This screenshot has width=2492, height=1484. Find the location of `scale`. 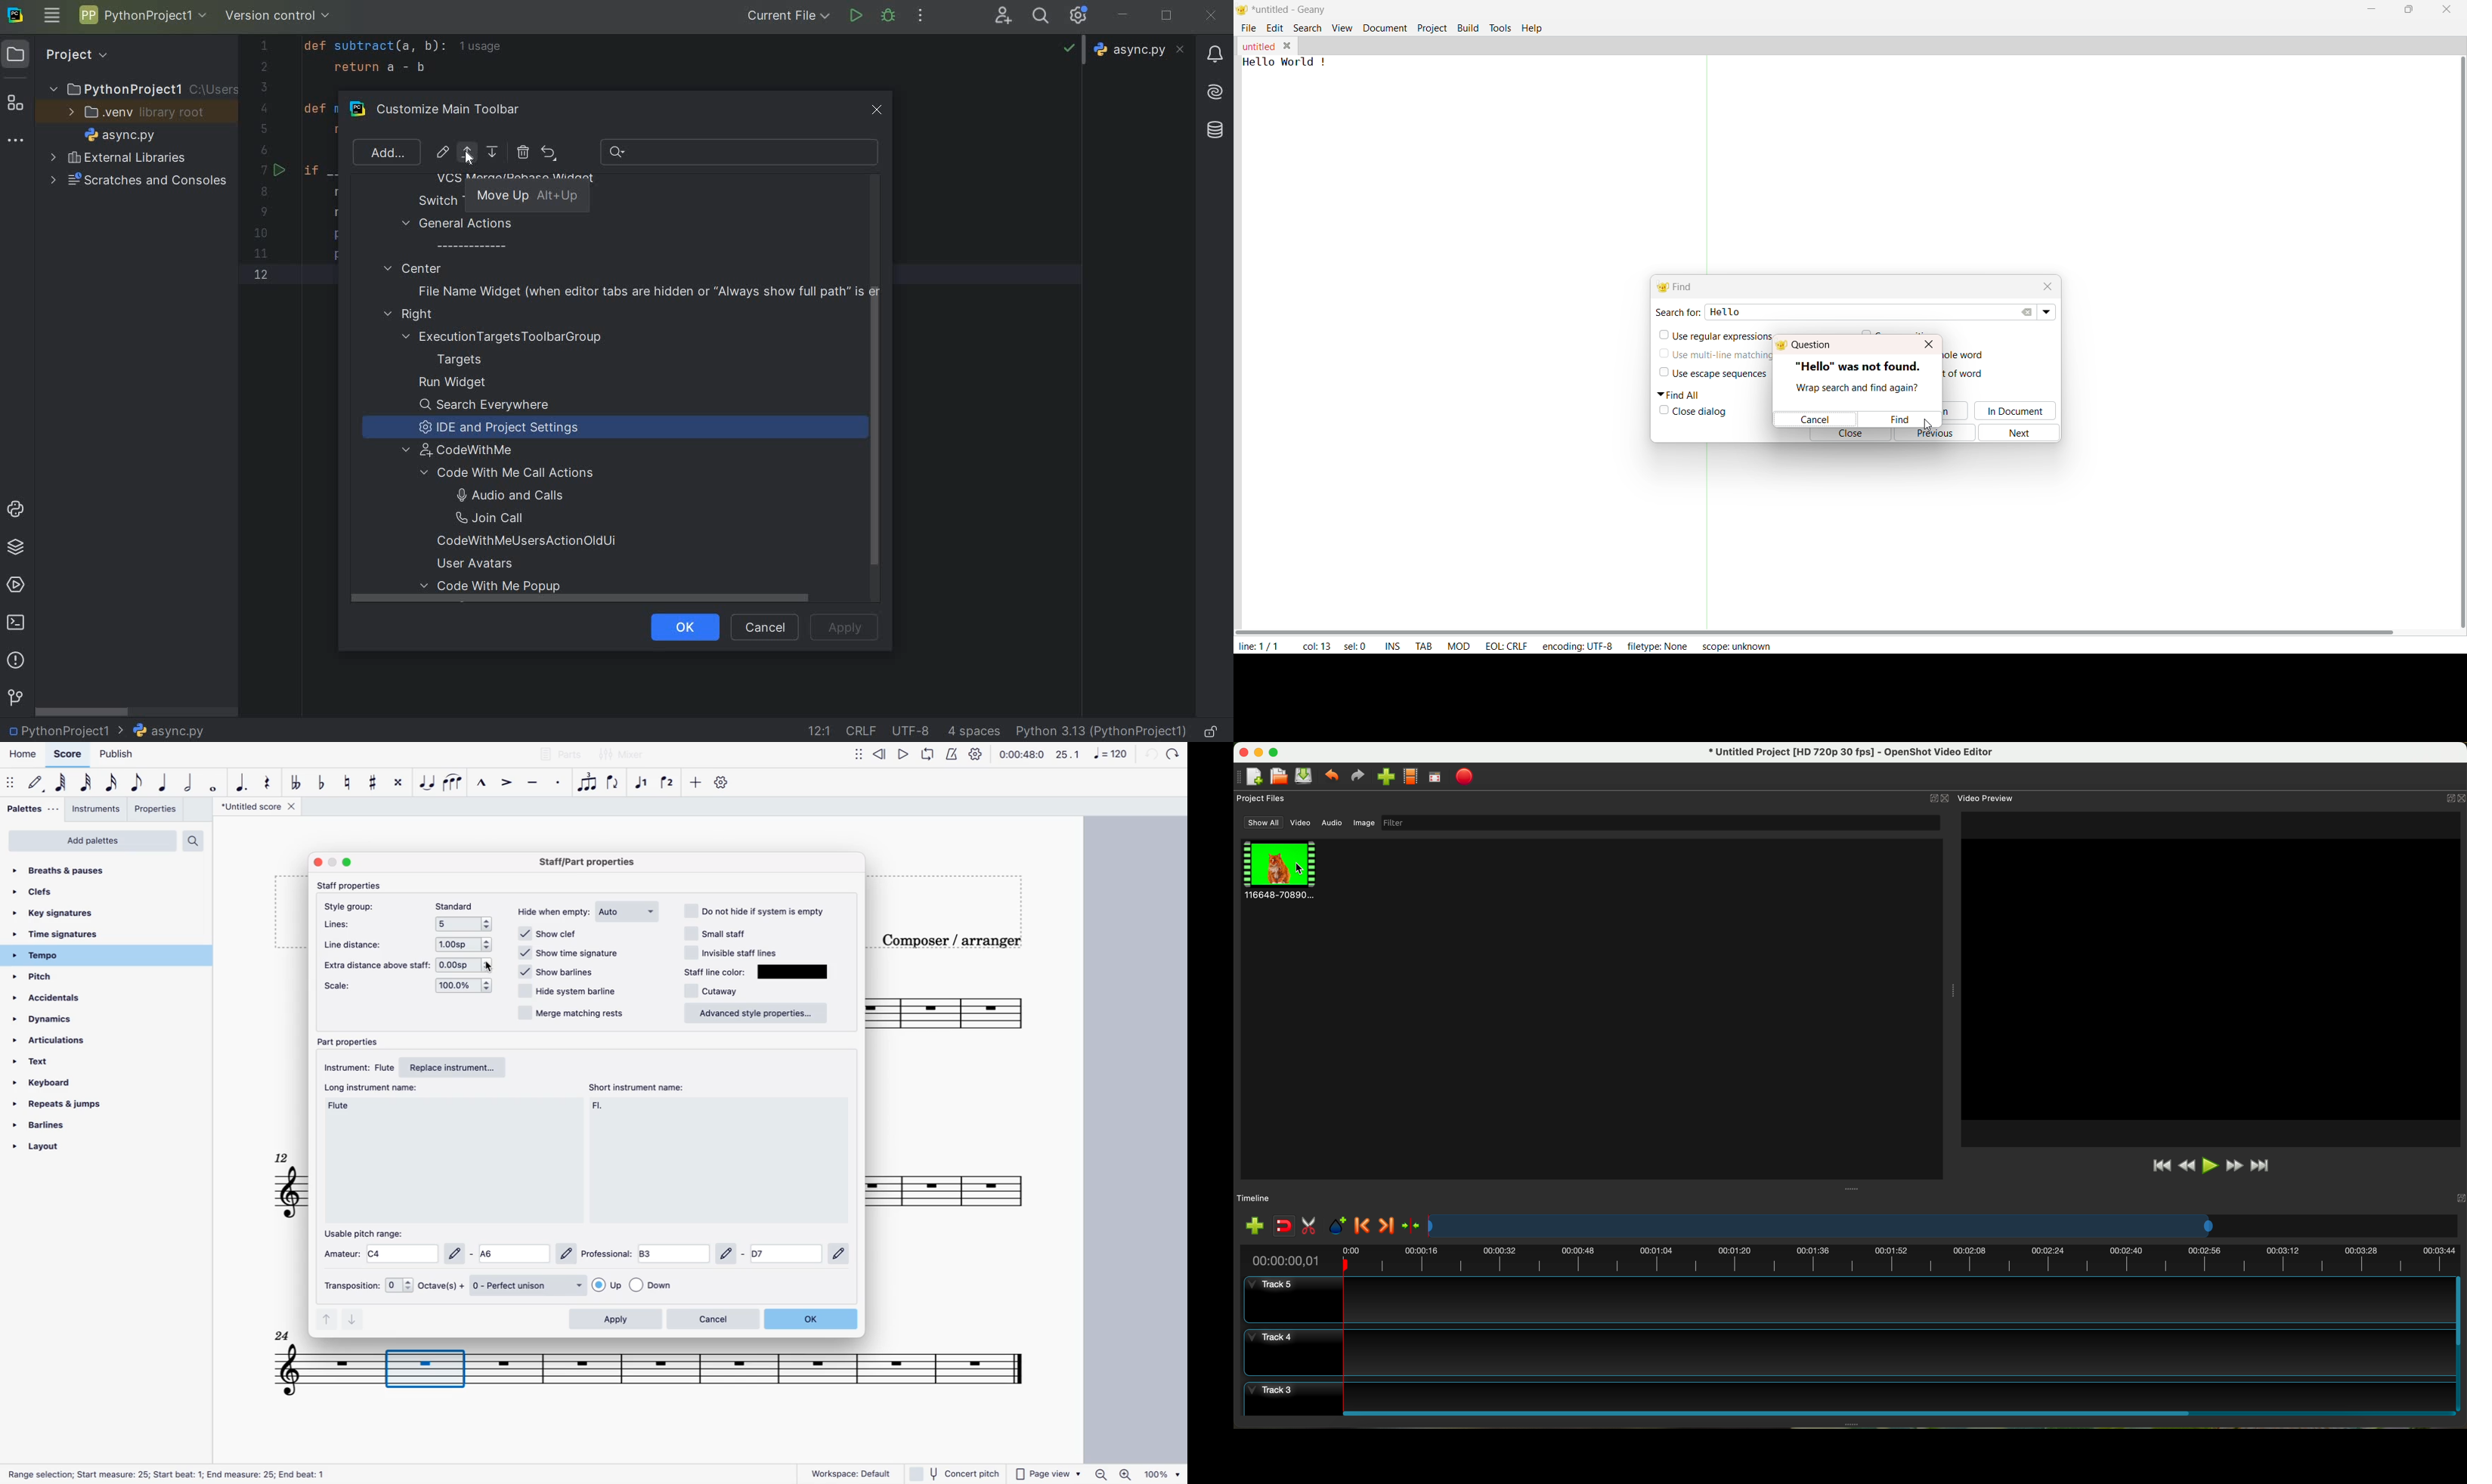

scale is located at coordinates (1092, 754).